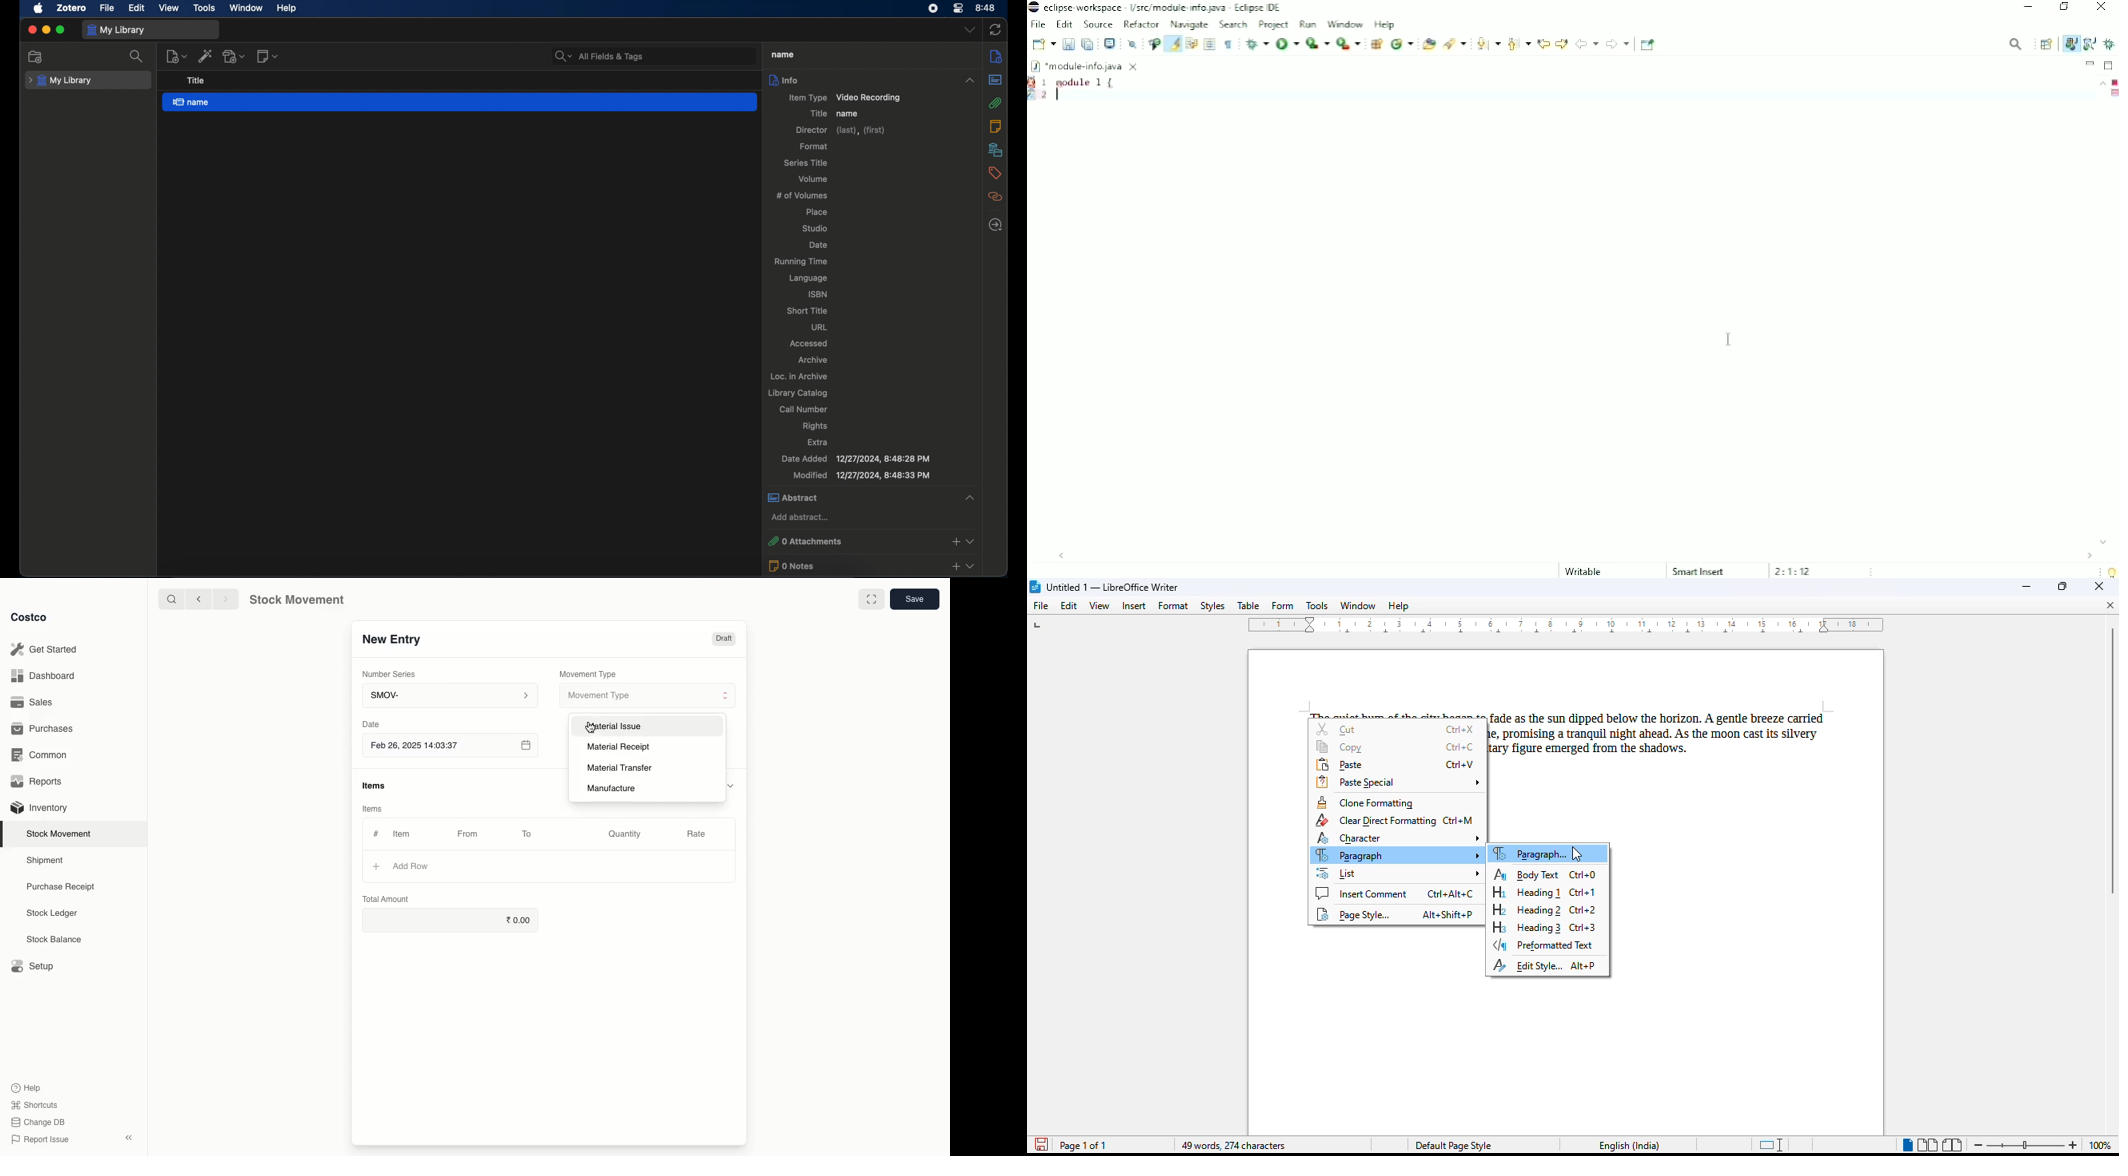 The width and height of the screenshot is (2128, 1176). I want to click on close, so click(2099, 585).